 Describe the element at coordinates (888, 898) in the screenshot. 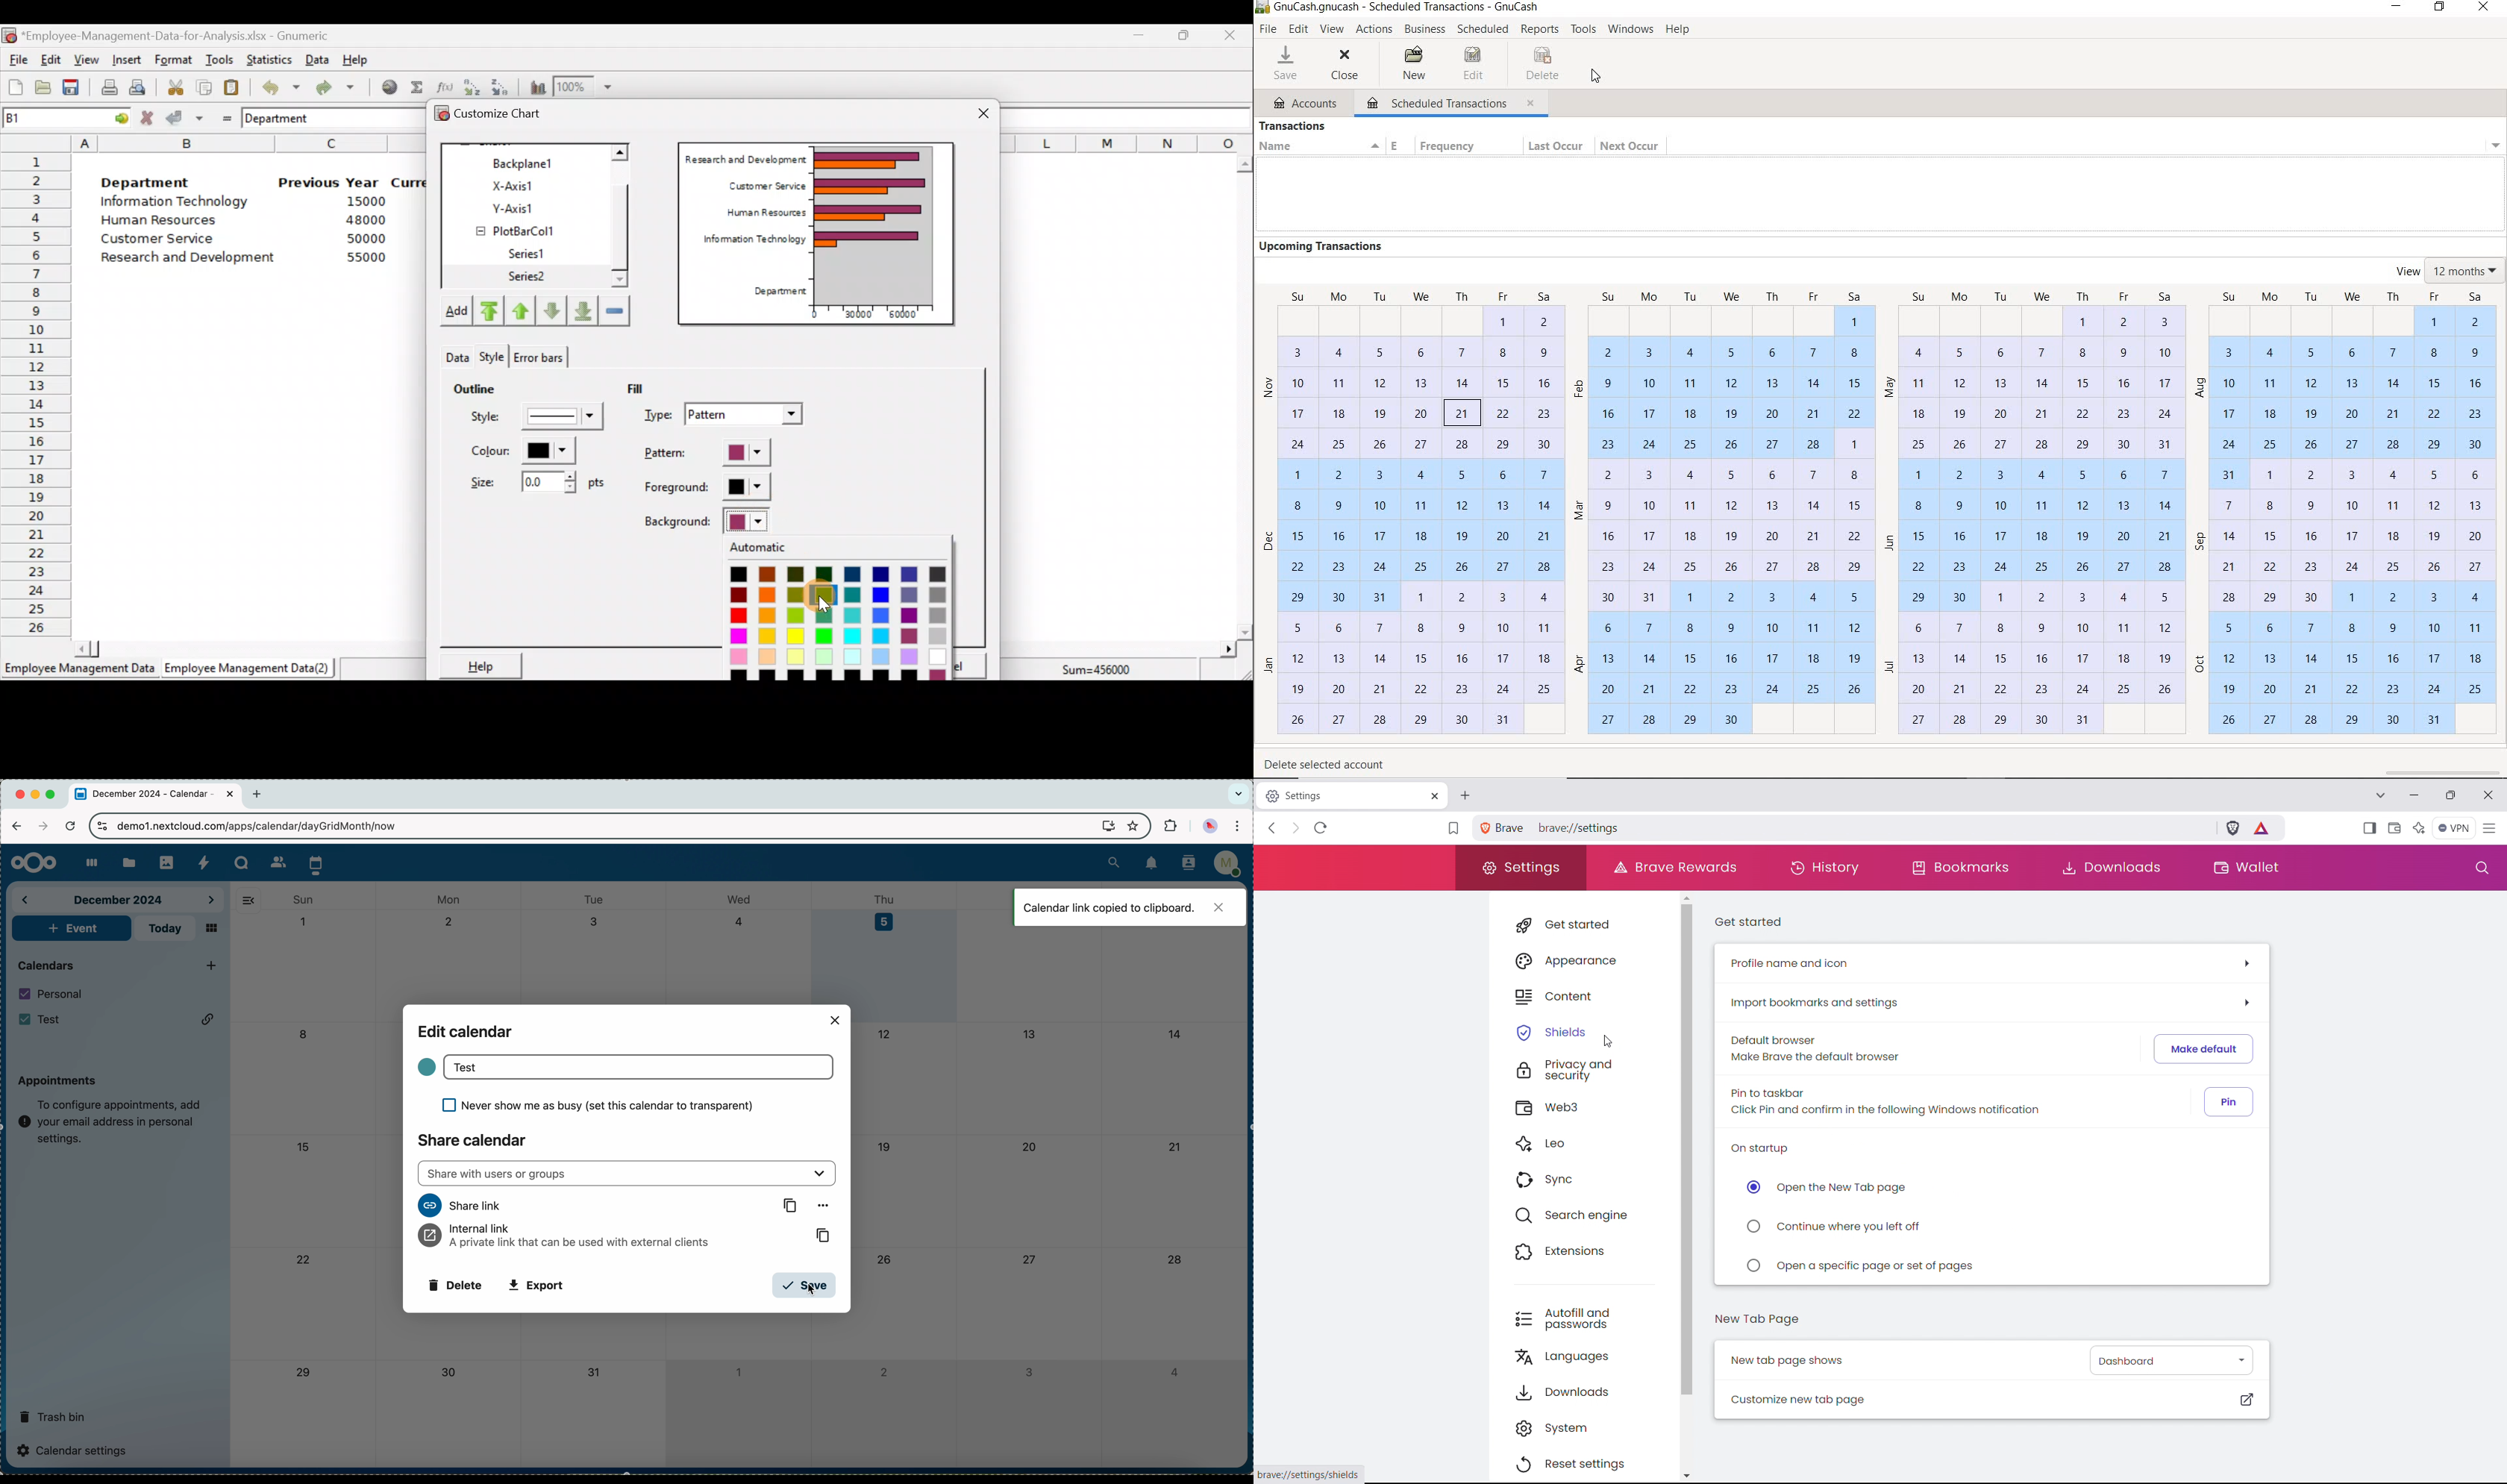

I see `thu` at that location.